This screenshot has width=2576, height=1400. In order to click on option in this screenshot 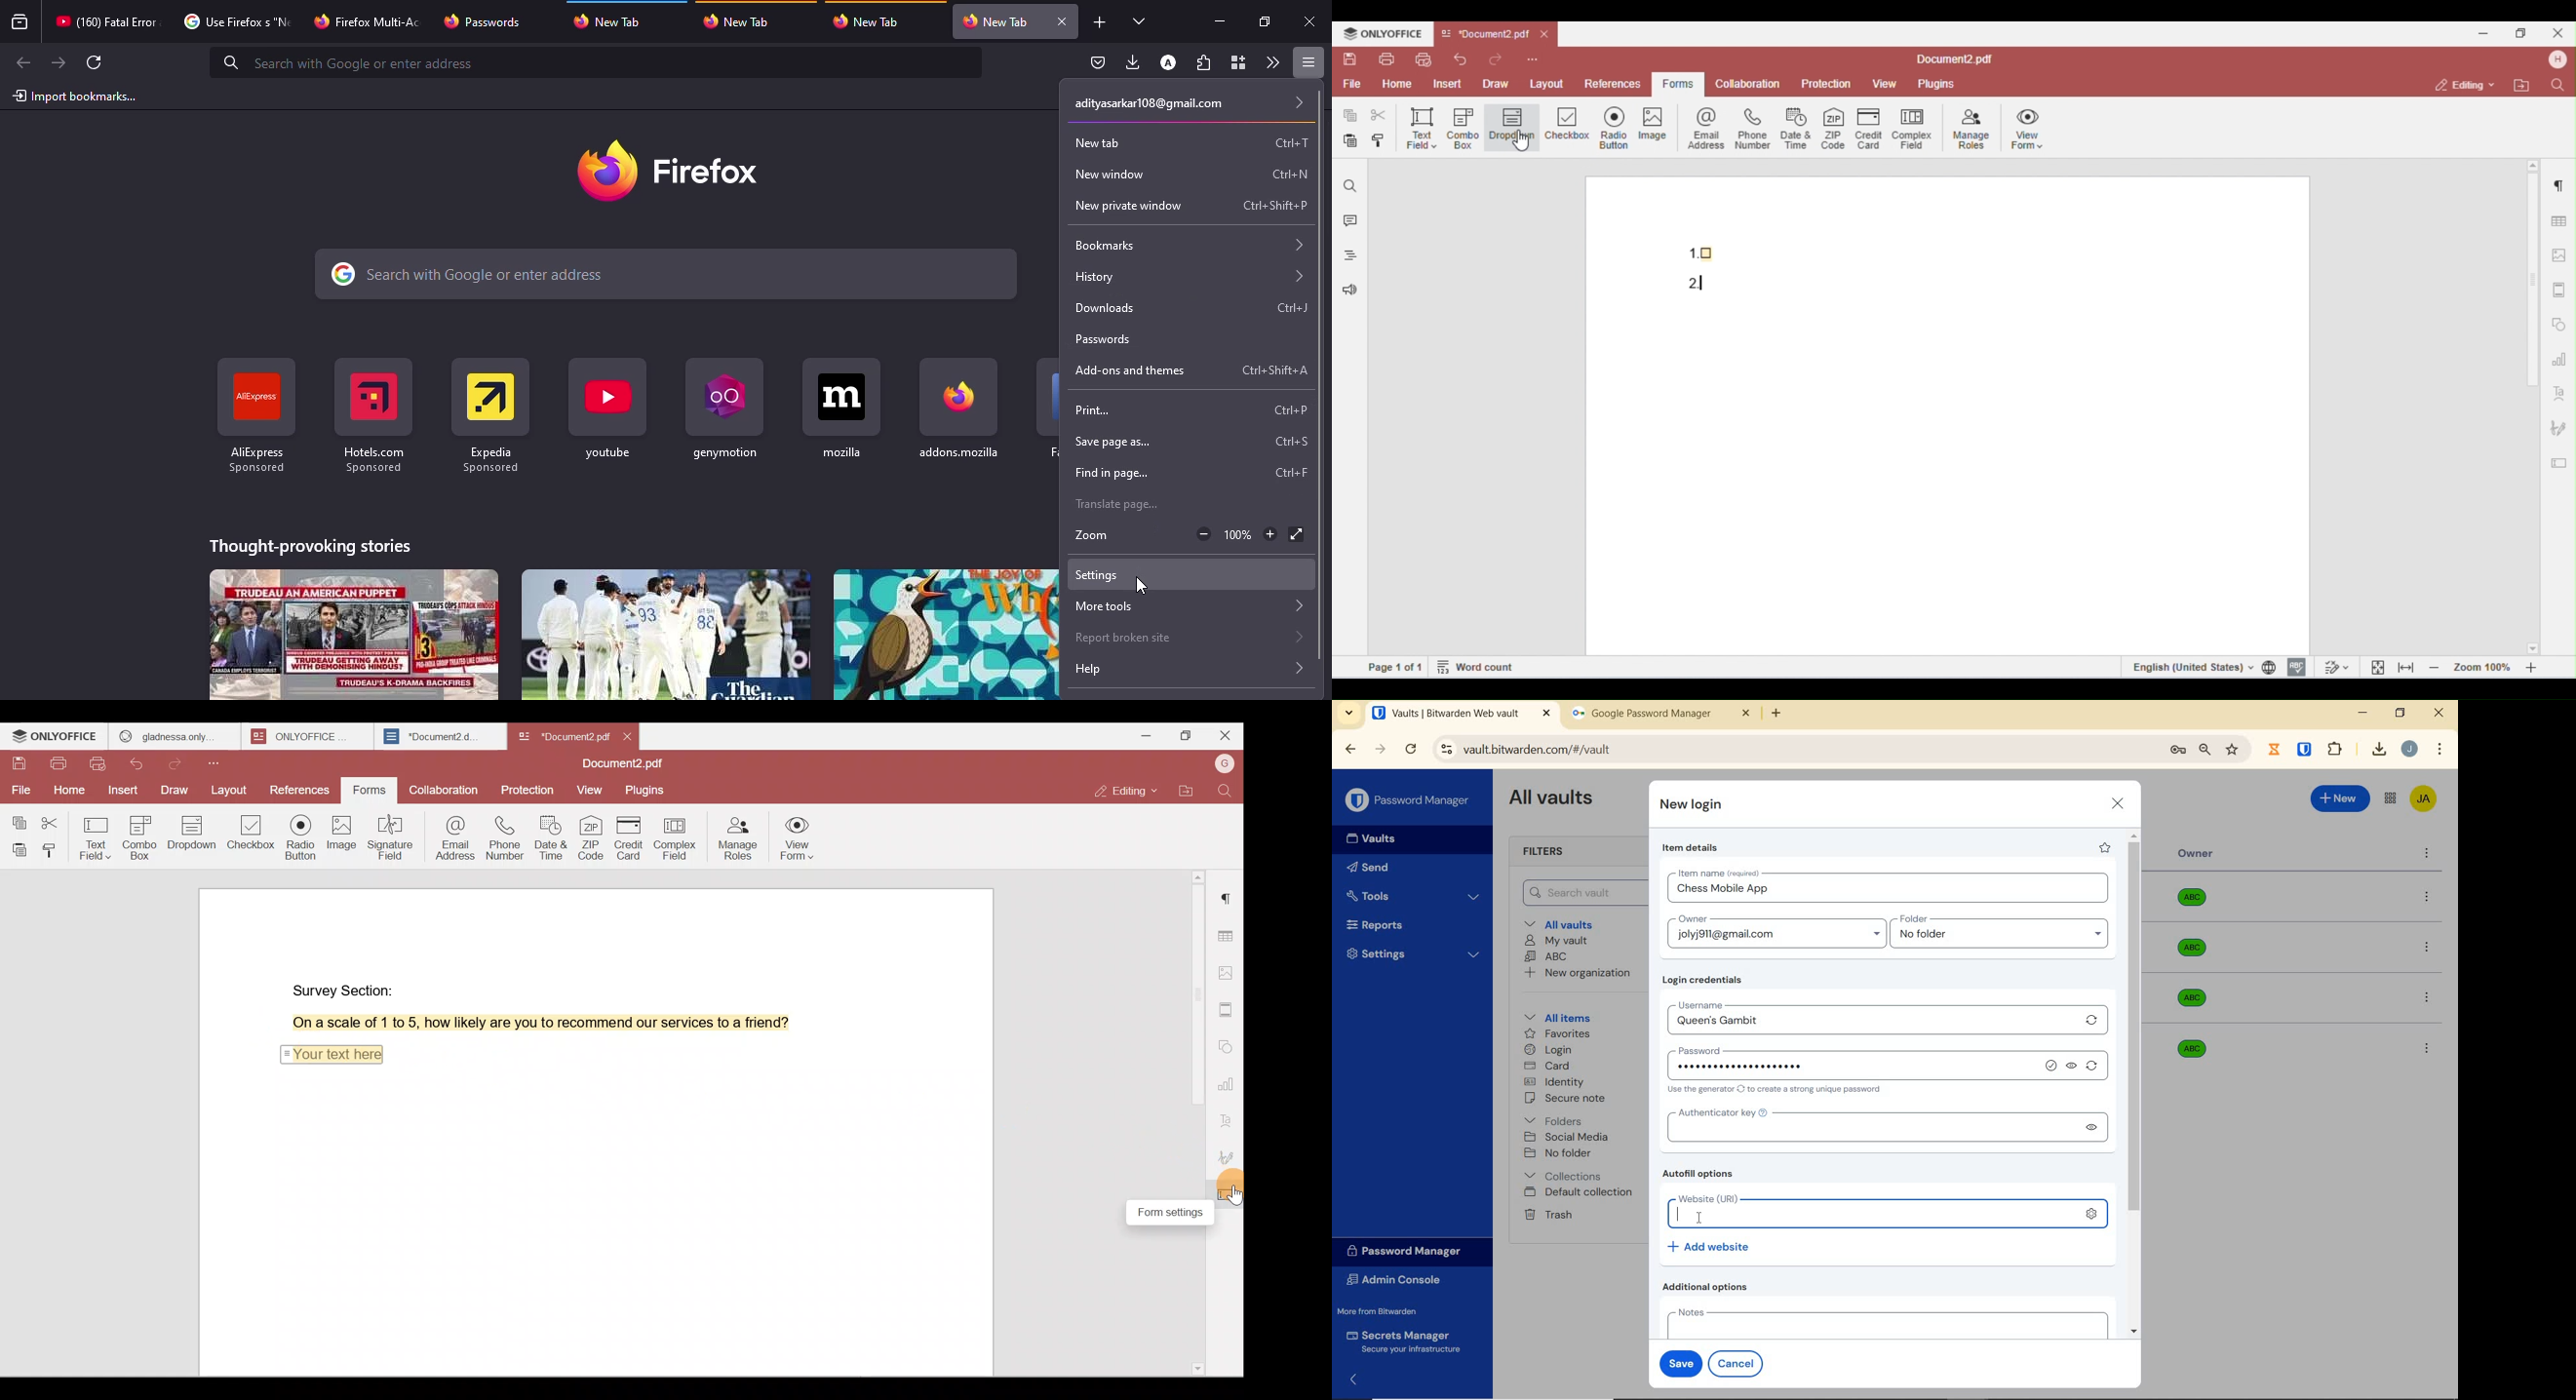, I will do `click(2426, 1047)`.